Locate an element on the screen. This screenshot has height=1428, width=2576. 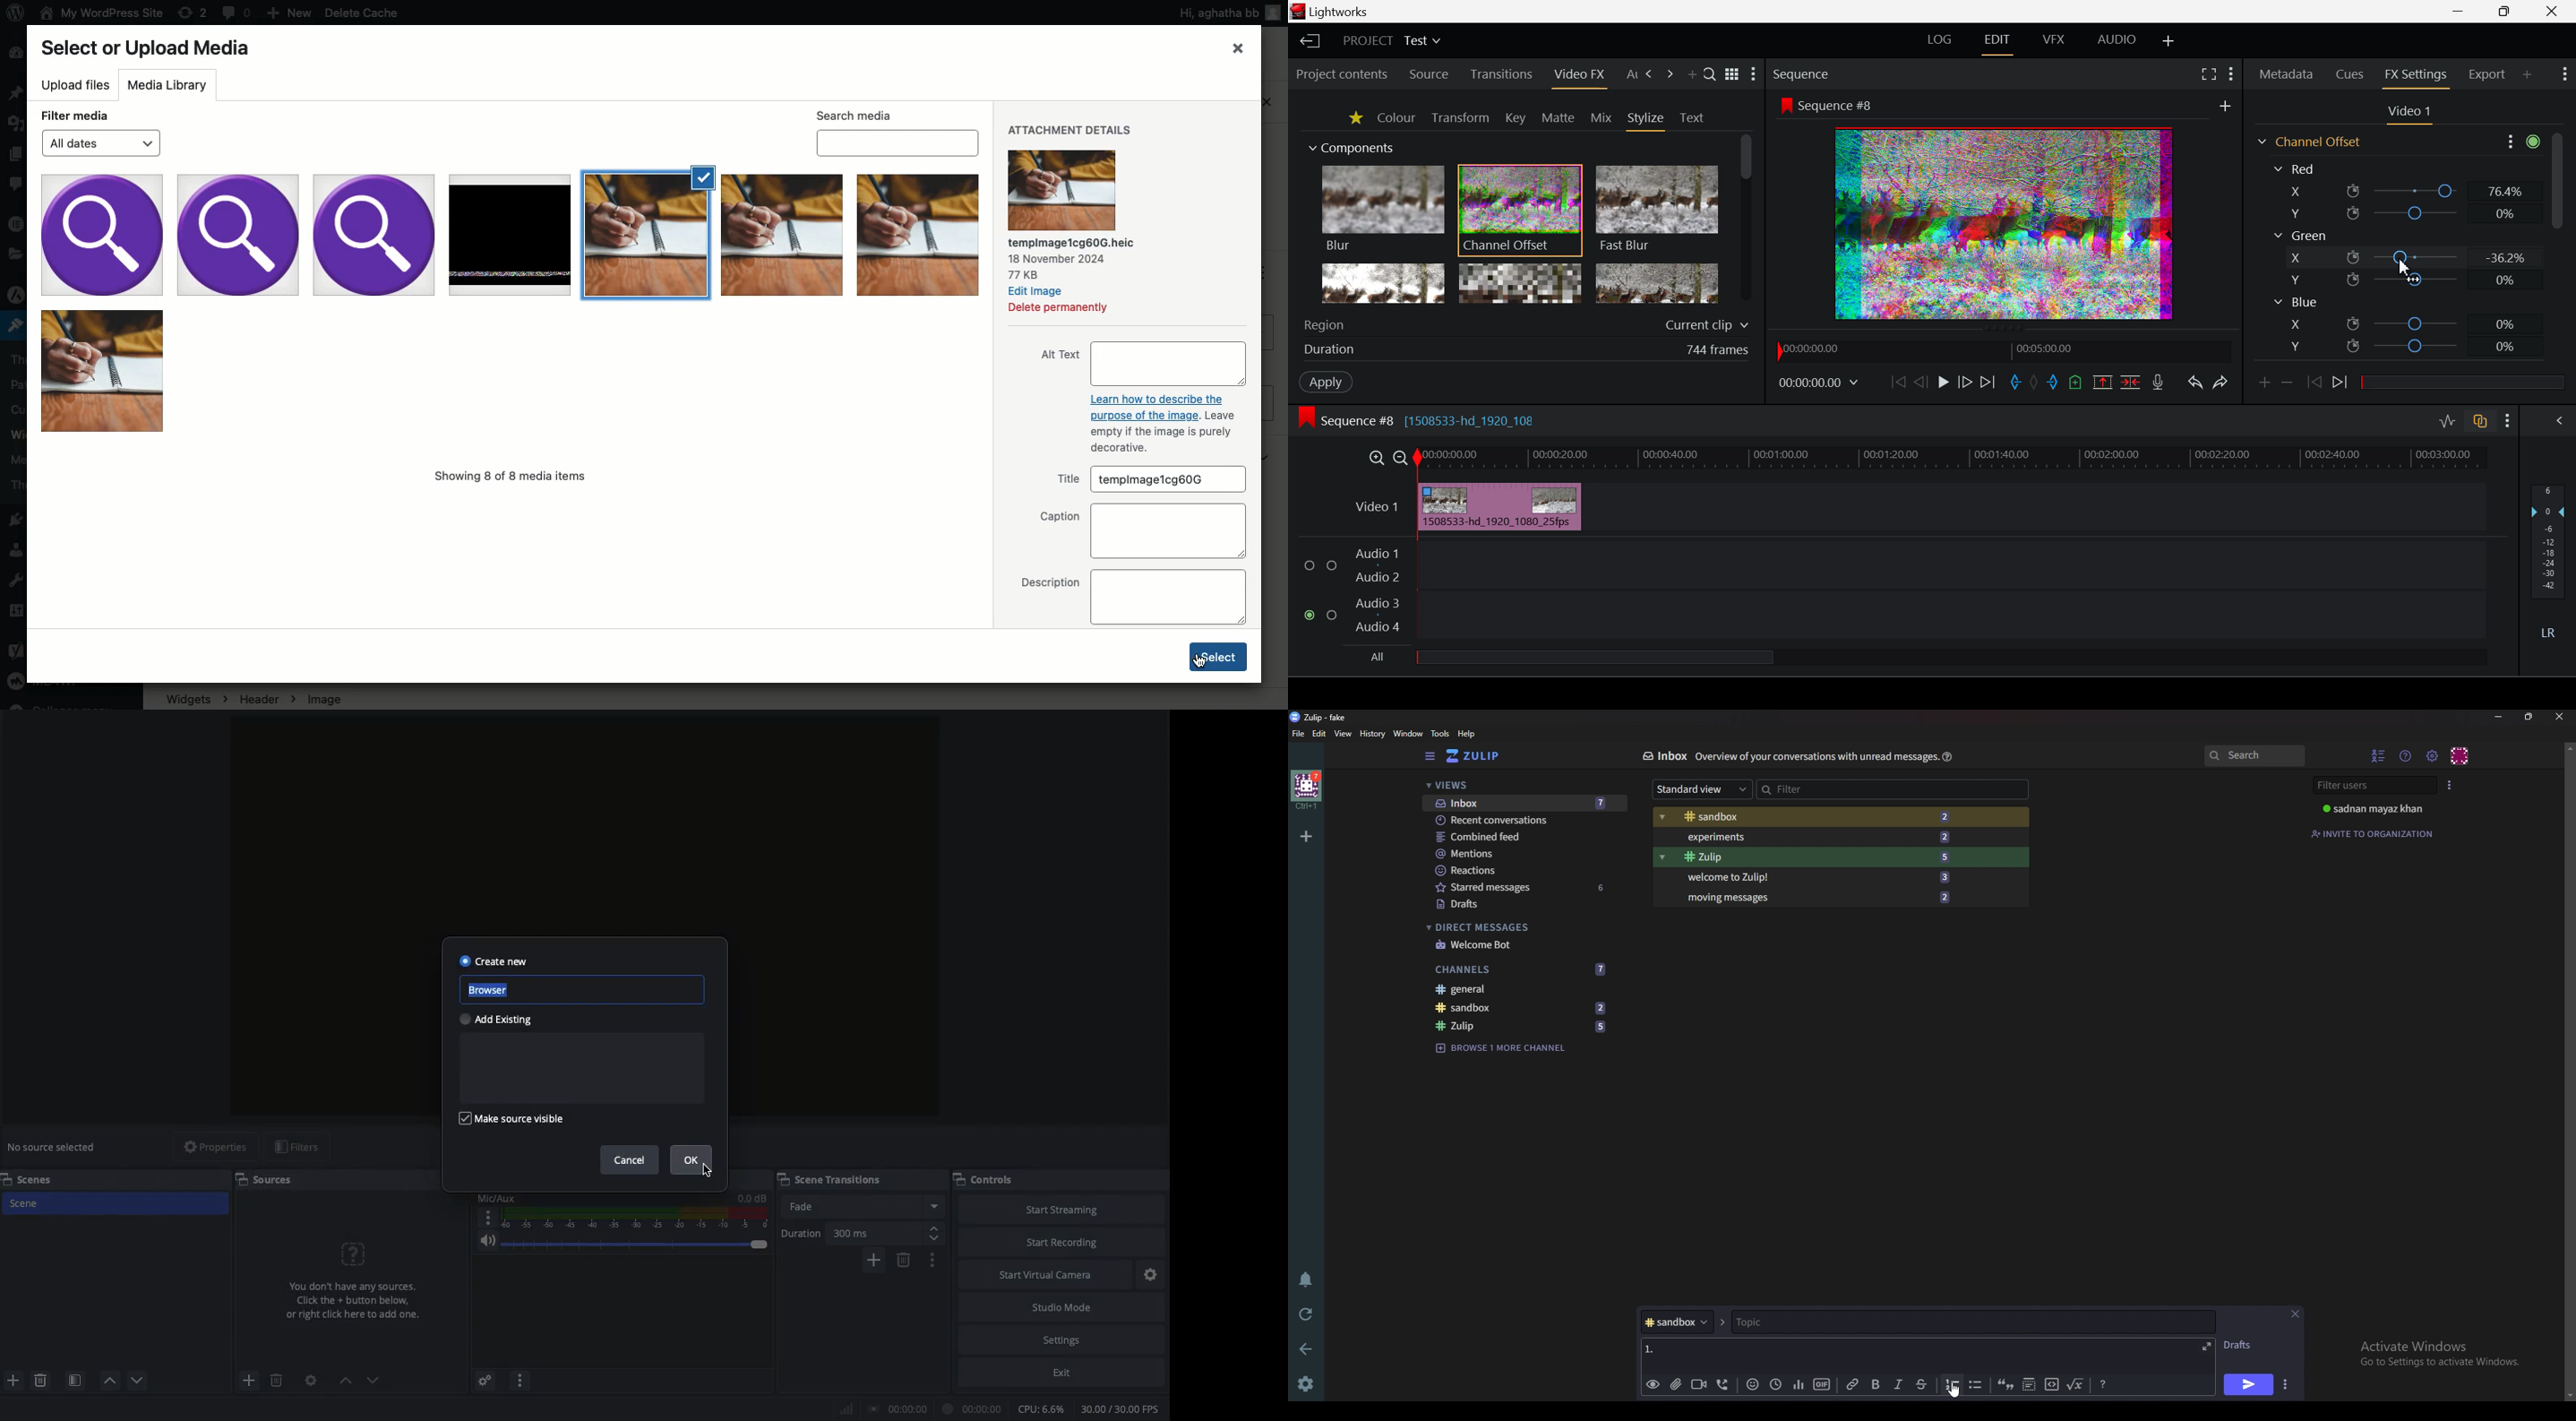
Window is located at coordinates (1406, 733).